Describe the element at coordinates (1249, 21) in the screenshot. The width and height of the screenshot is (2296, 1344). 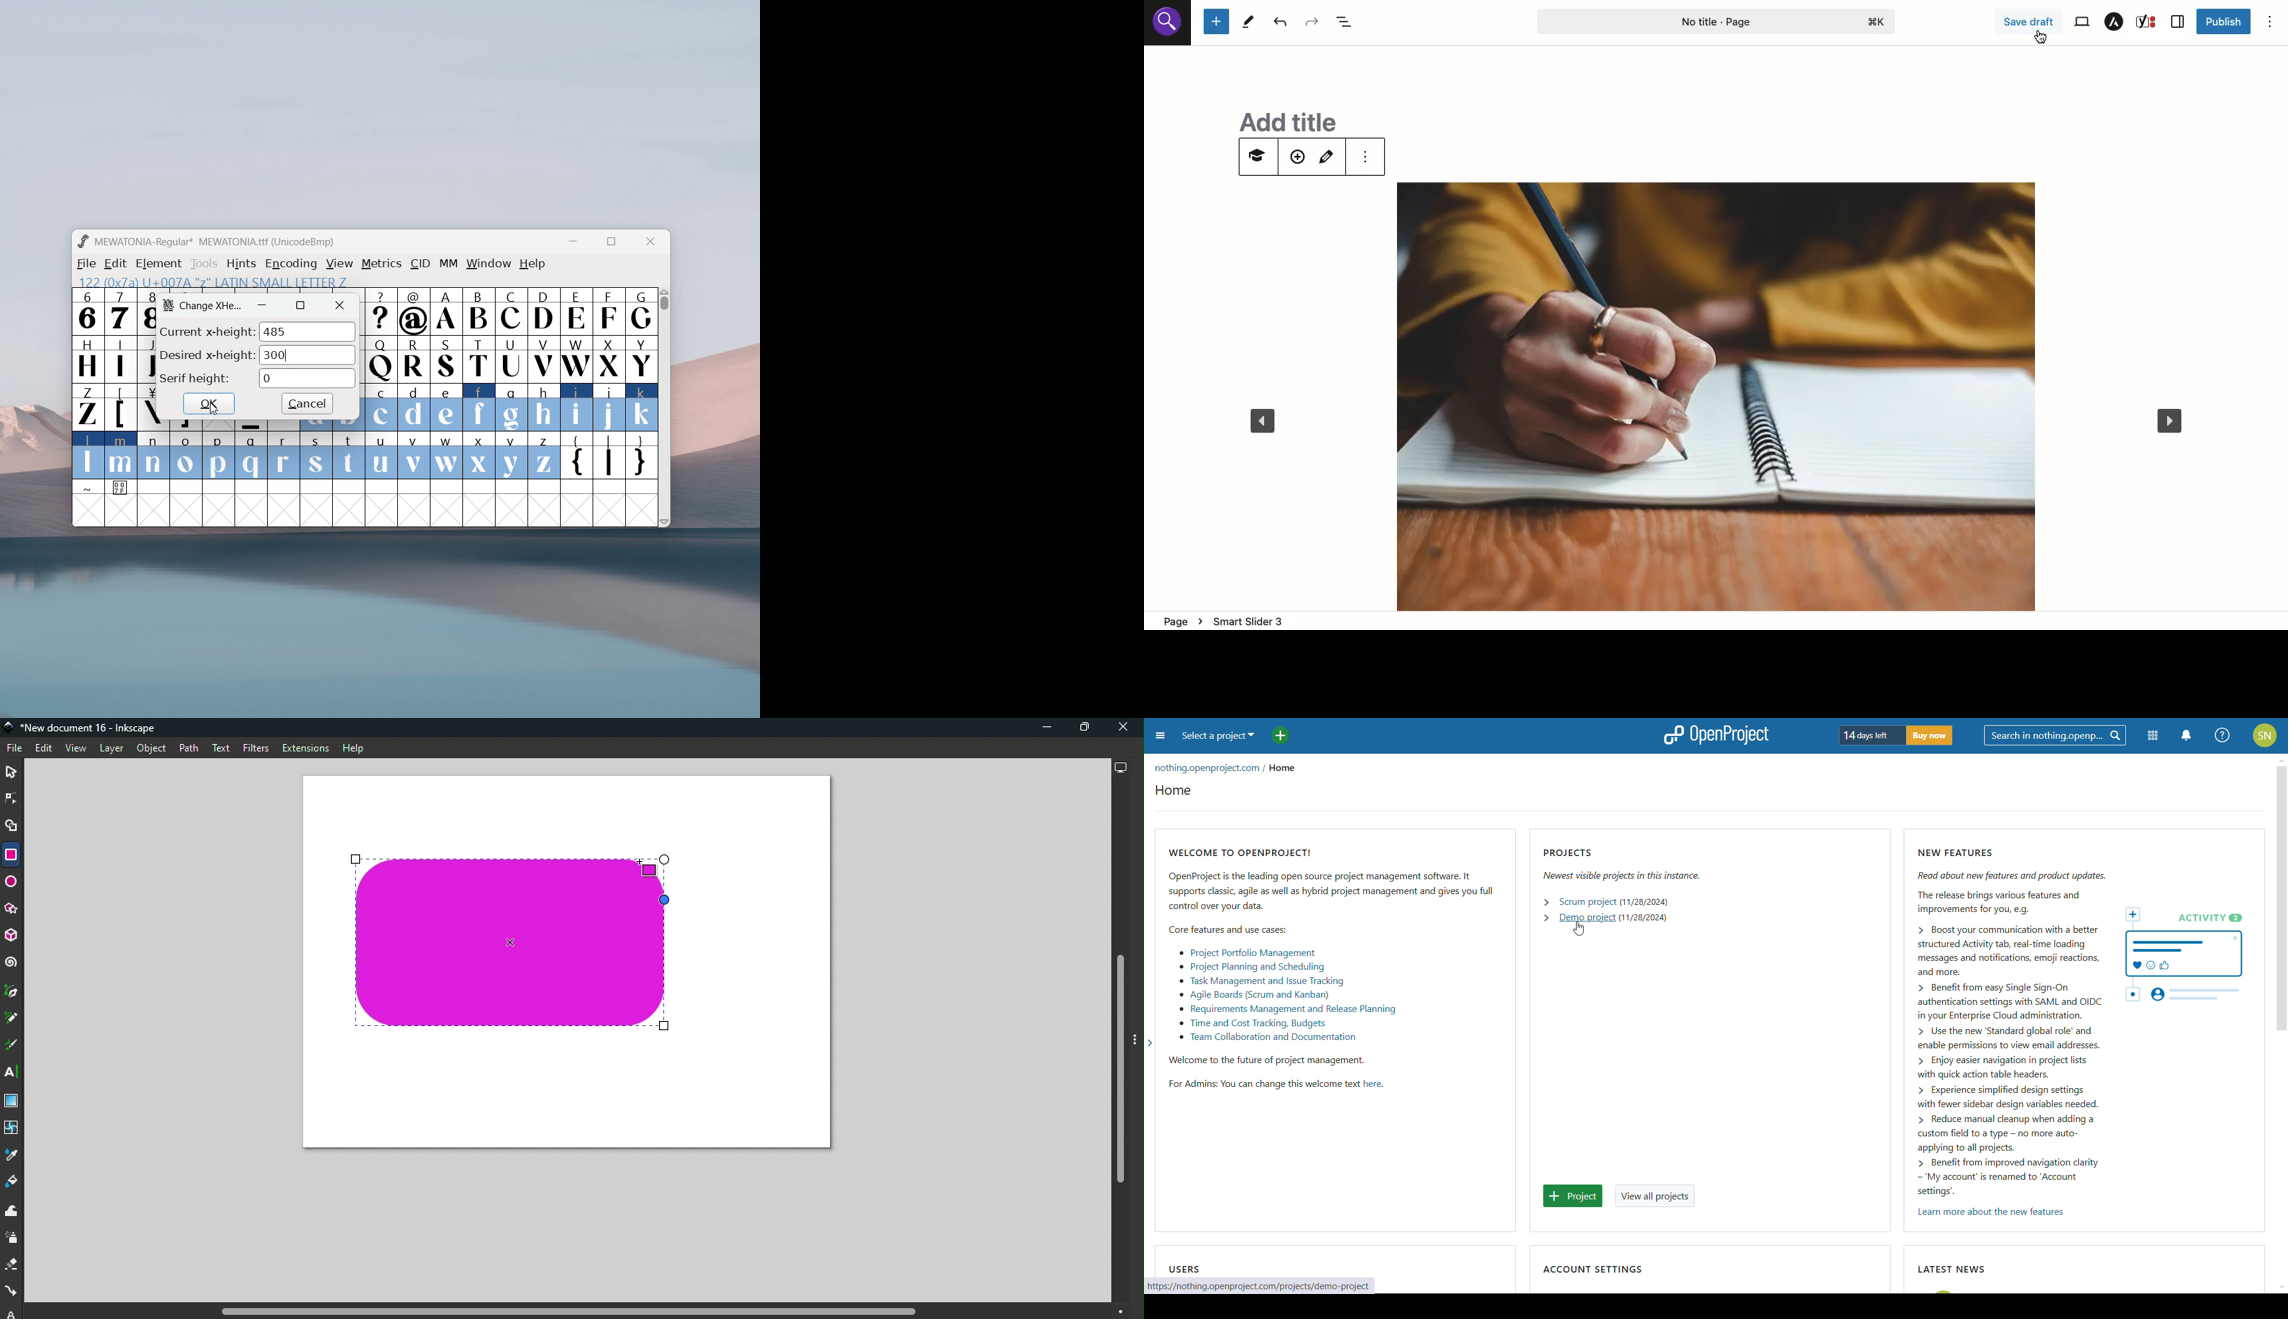
I see `Tools` at that location.